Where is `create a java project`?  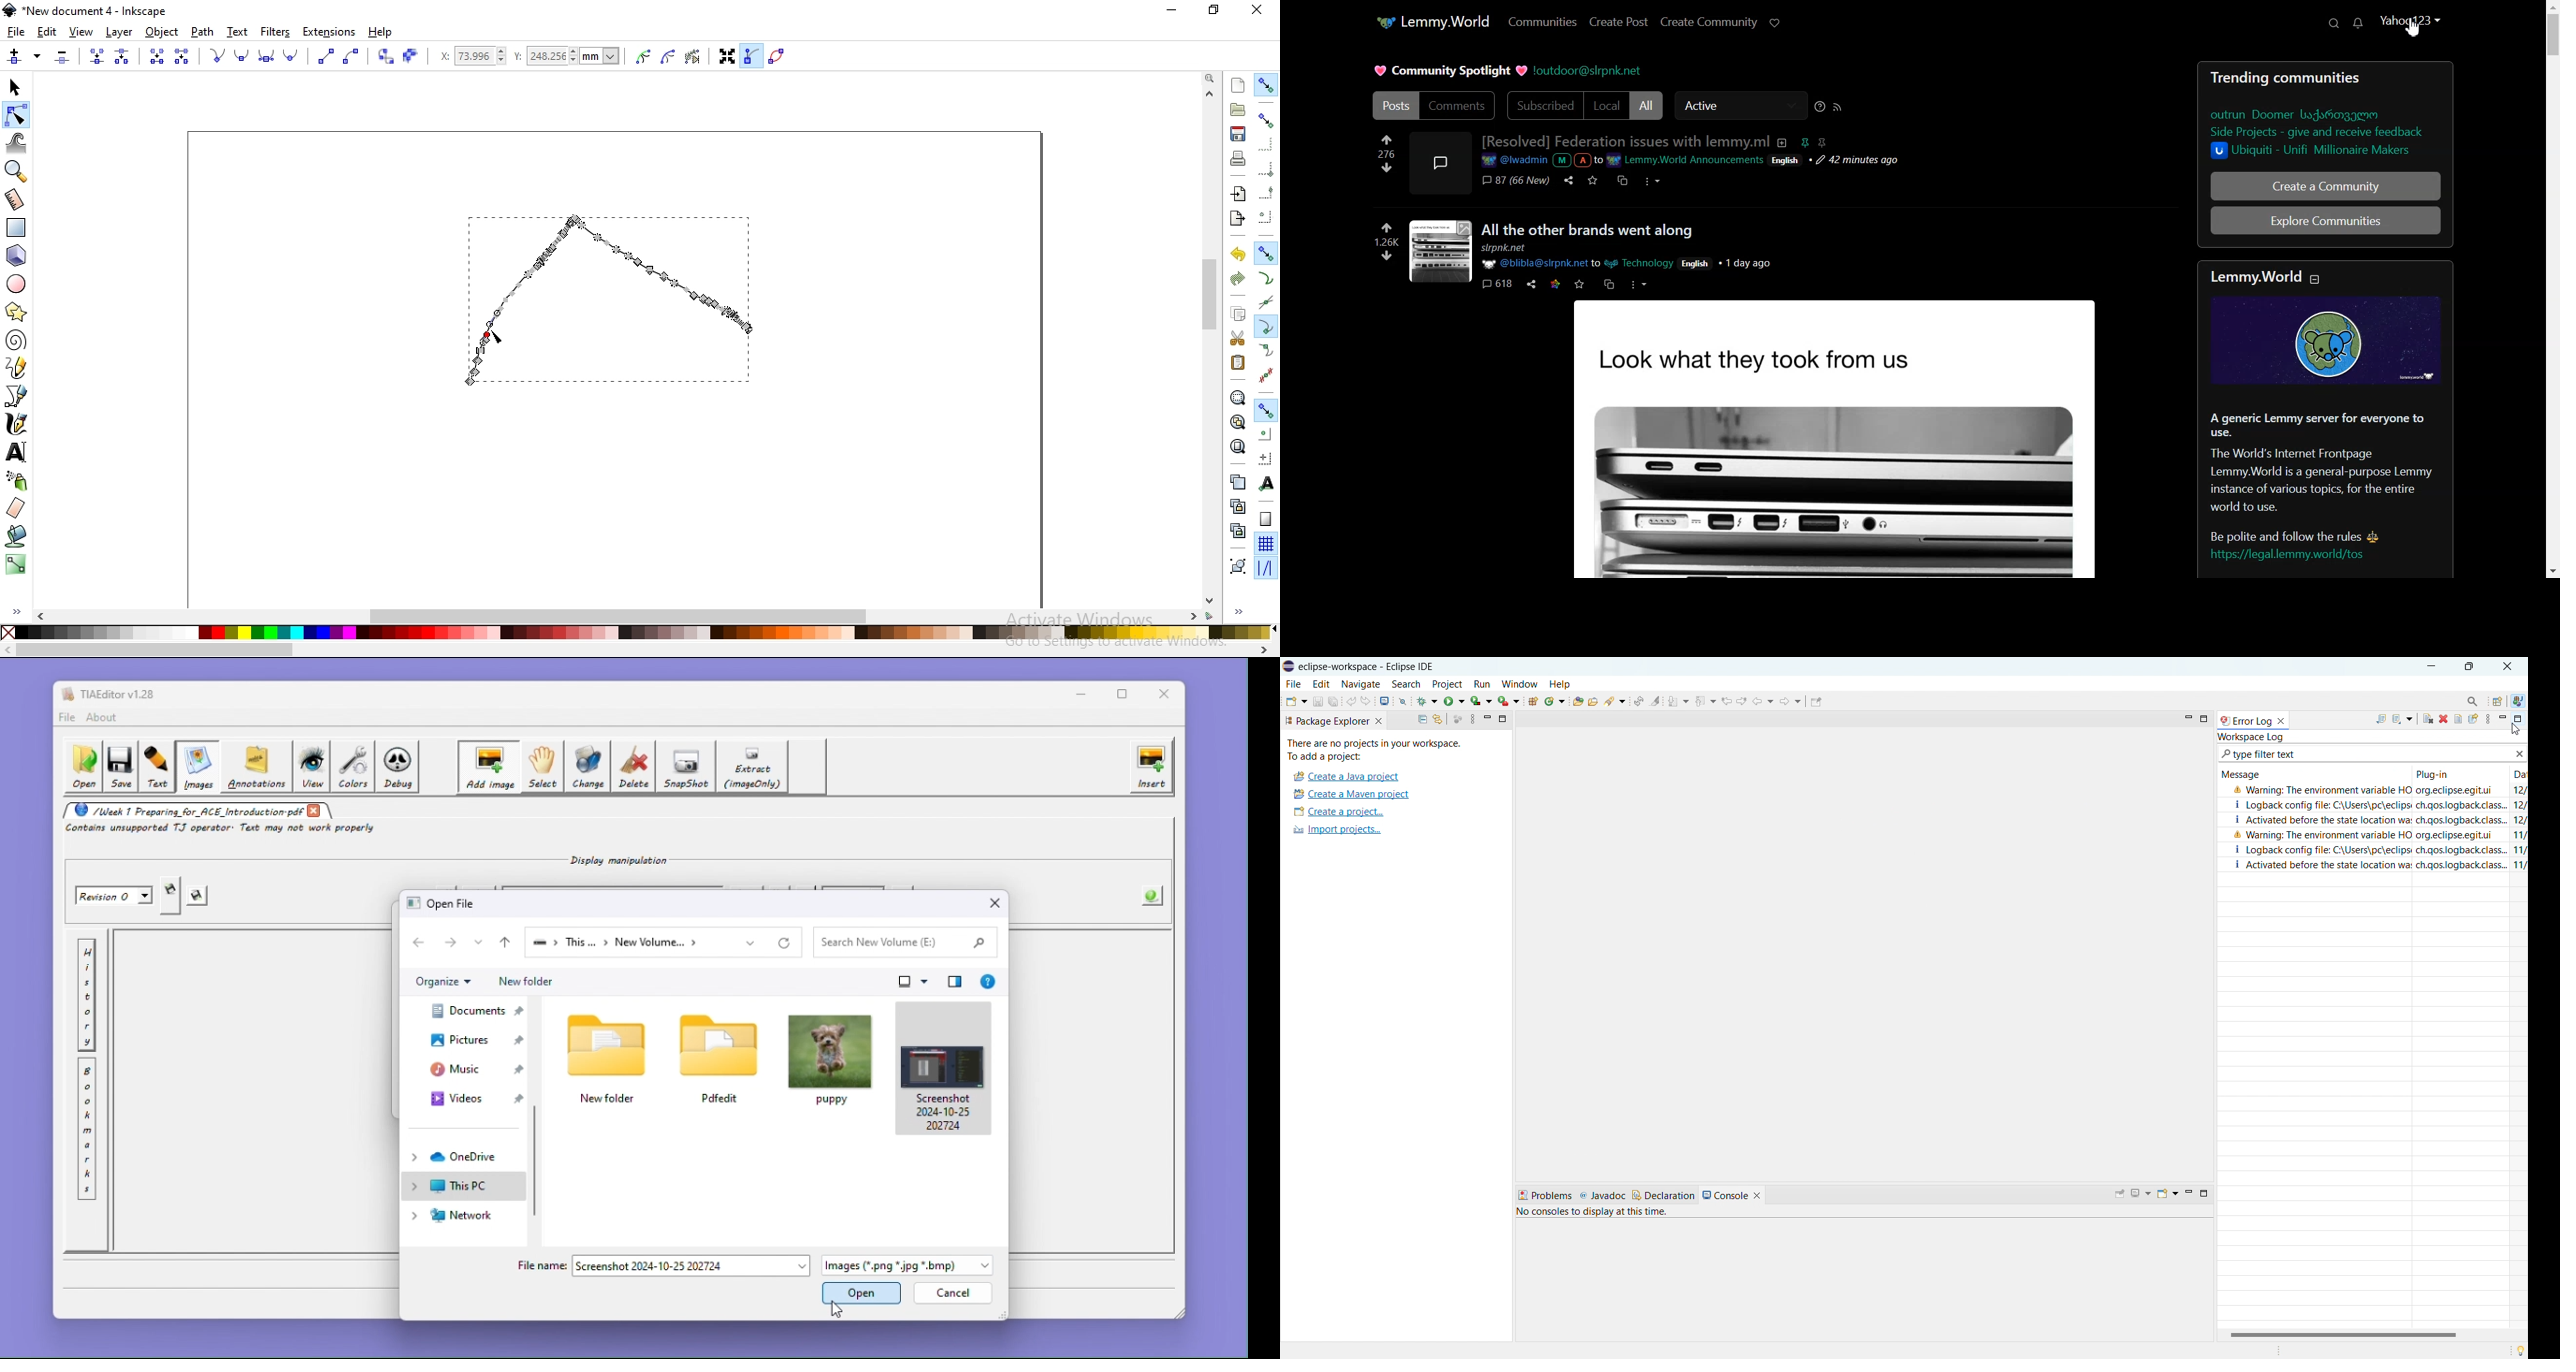 create a java project is located at coordinates (1346, 777).